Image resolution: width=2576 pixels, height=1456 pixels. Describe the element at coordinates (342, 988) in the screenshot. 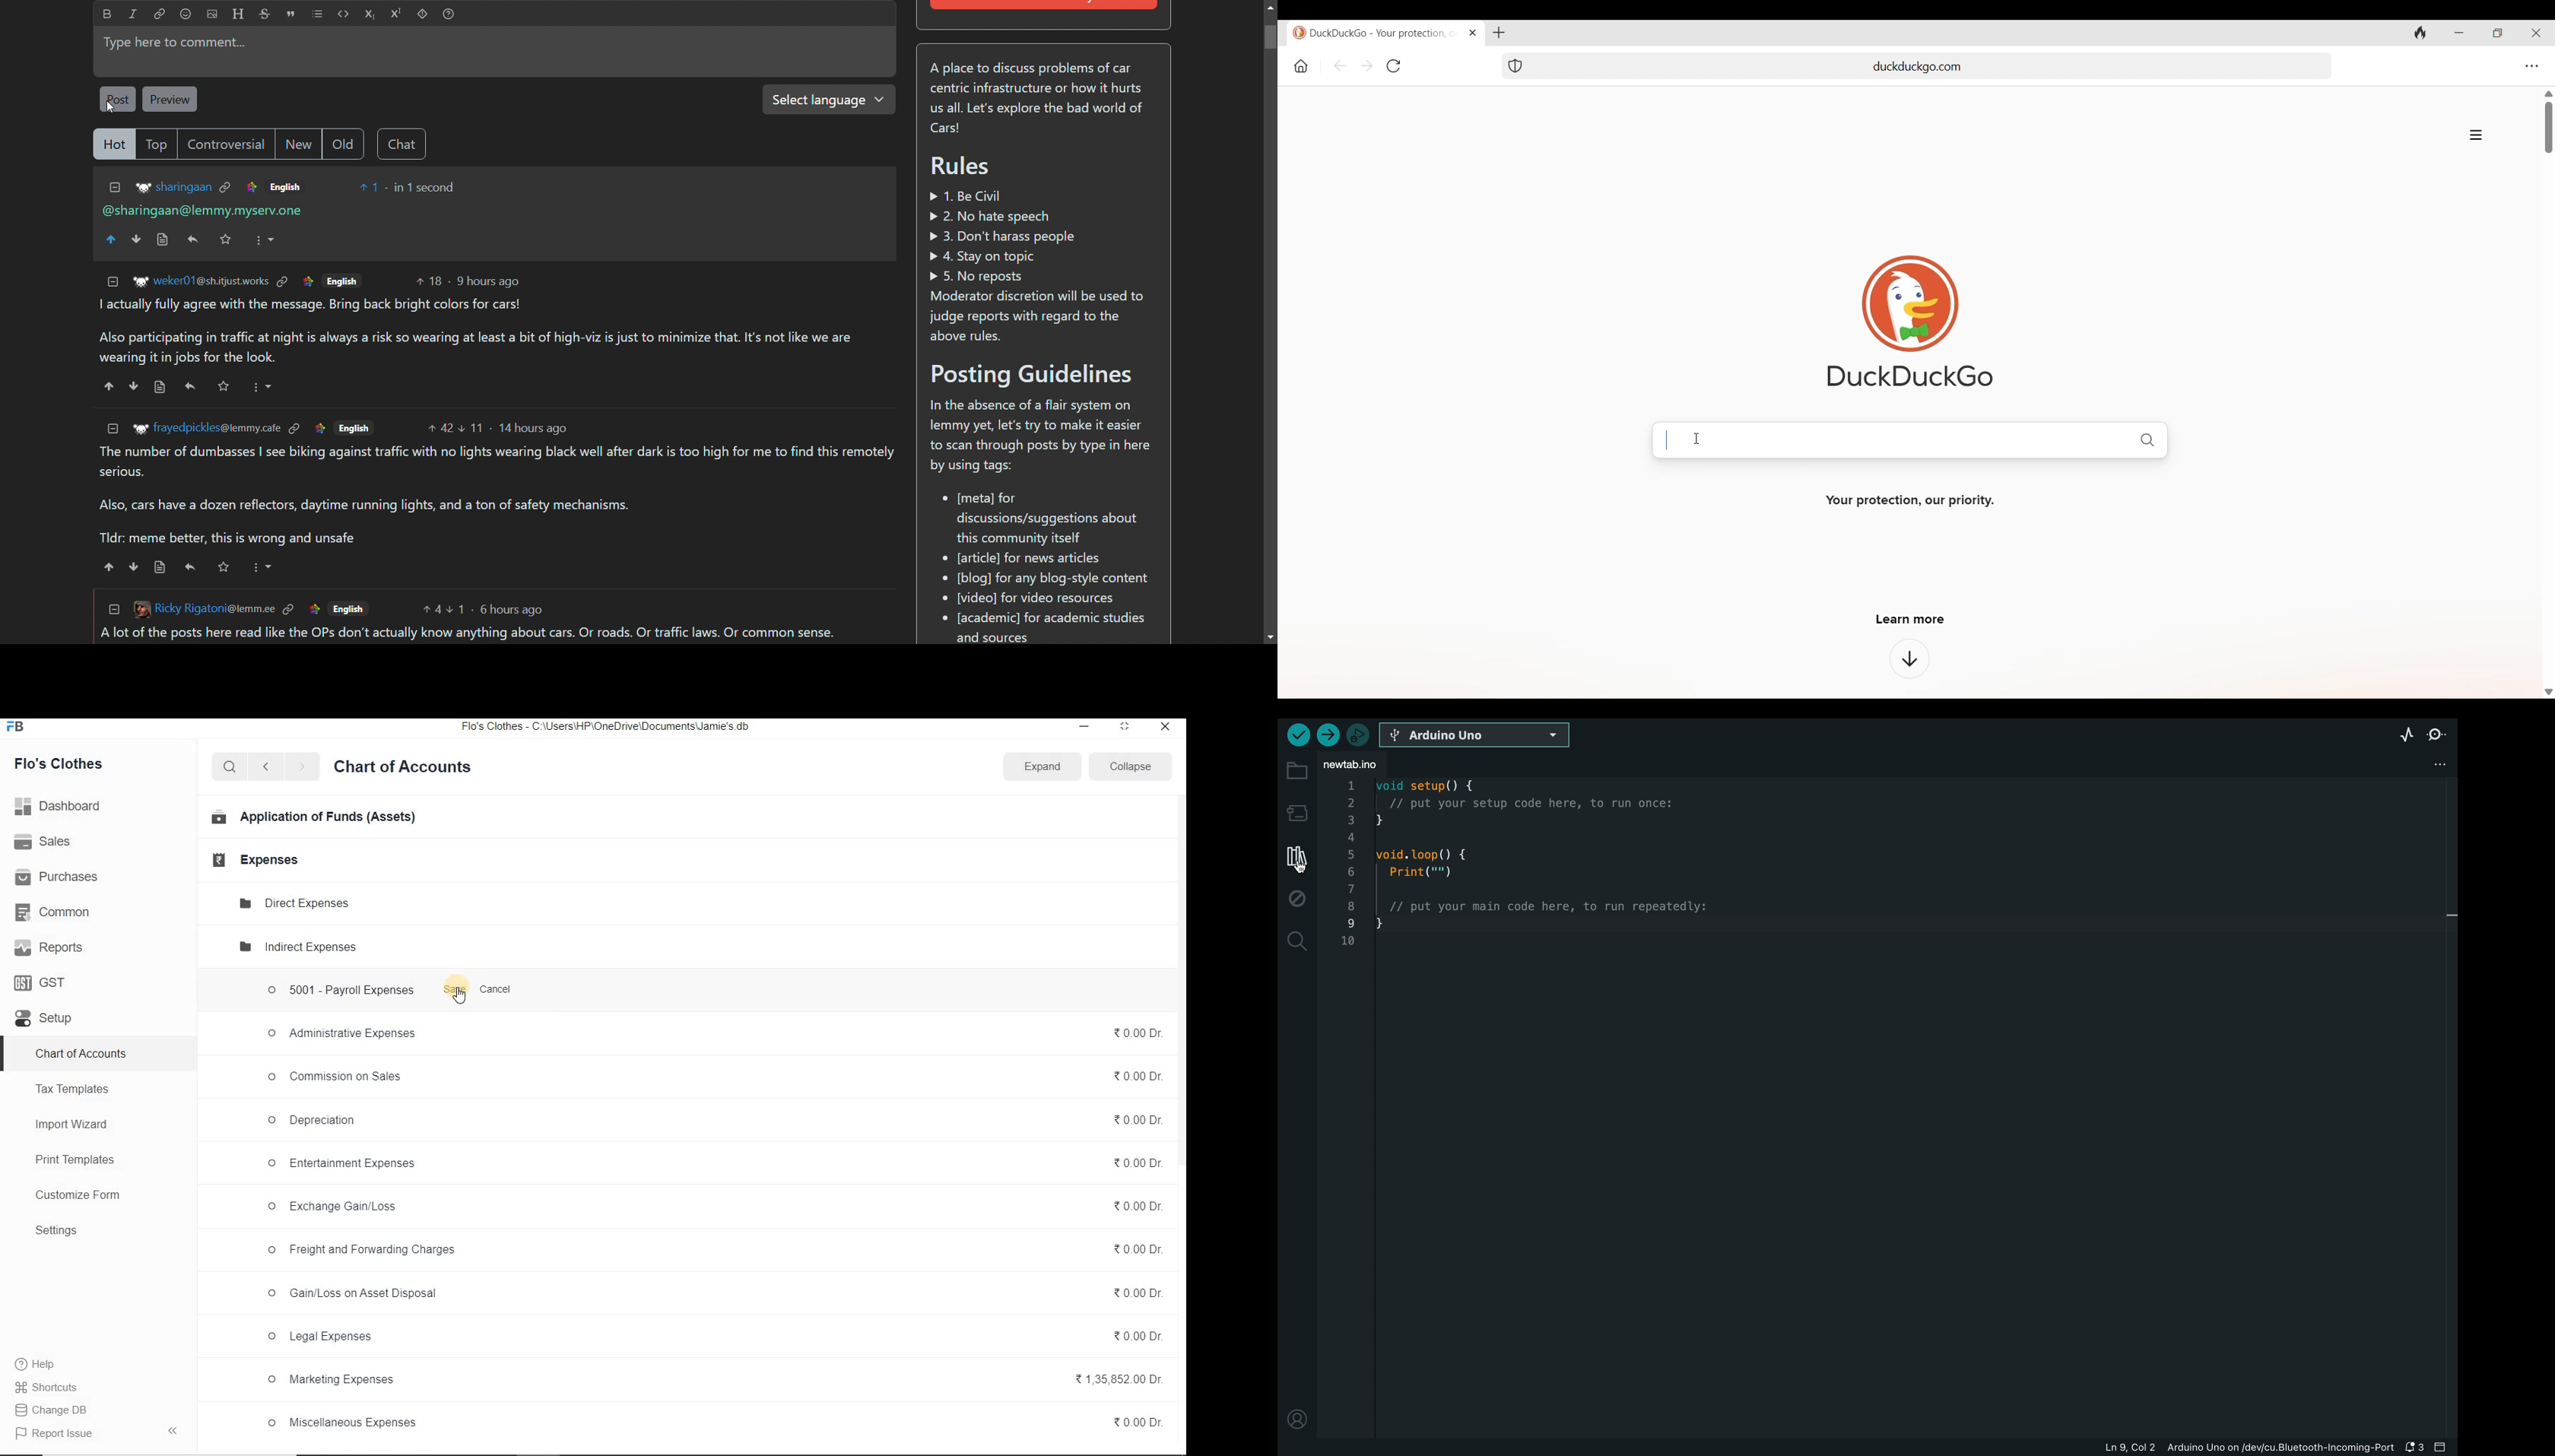

I see `5001 - Payroll Expenses` at that location.